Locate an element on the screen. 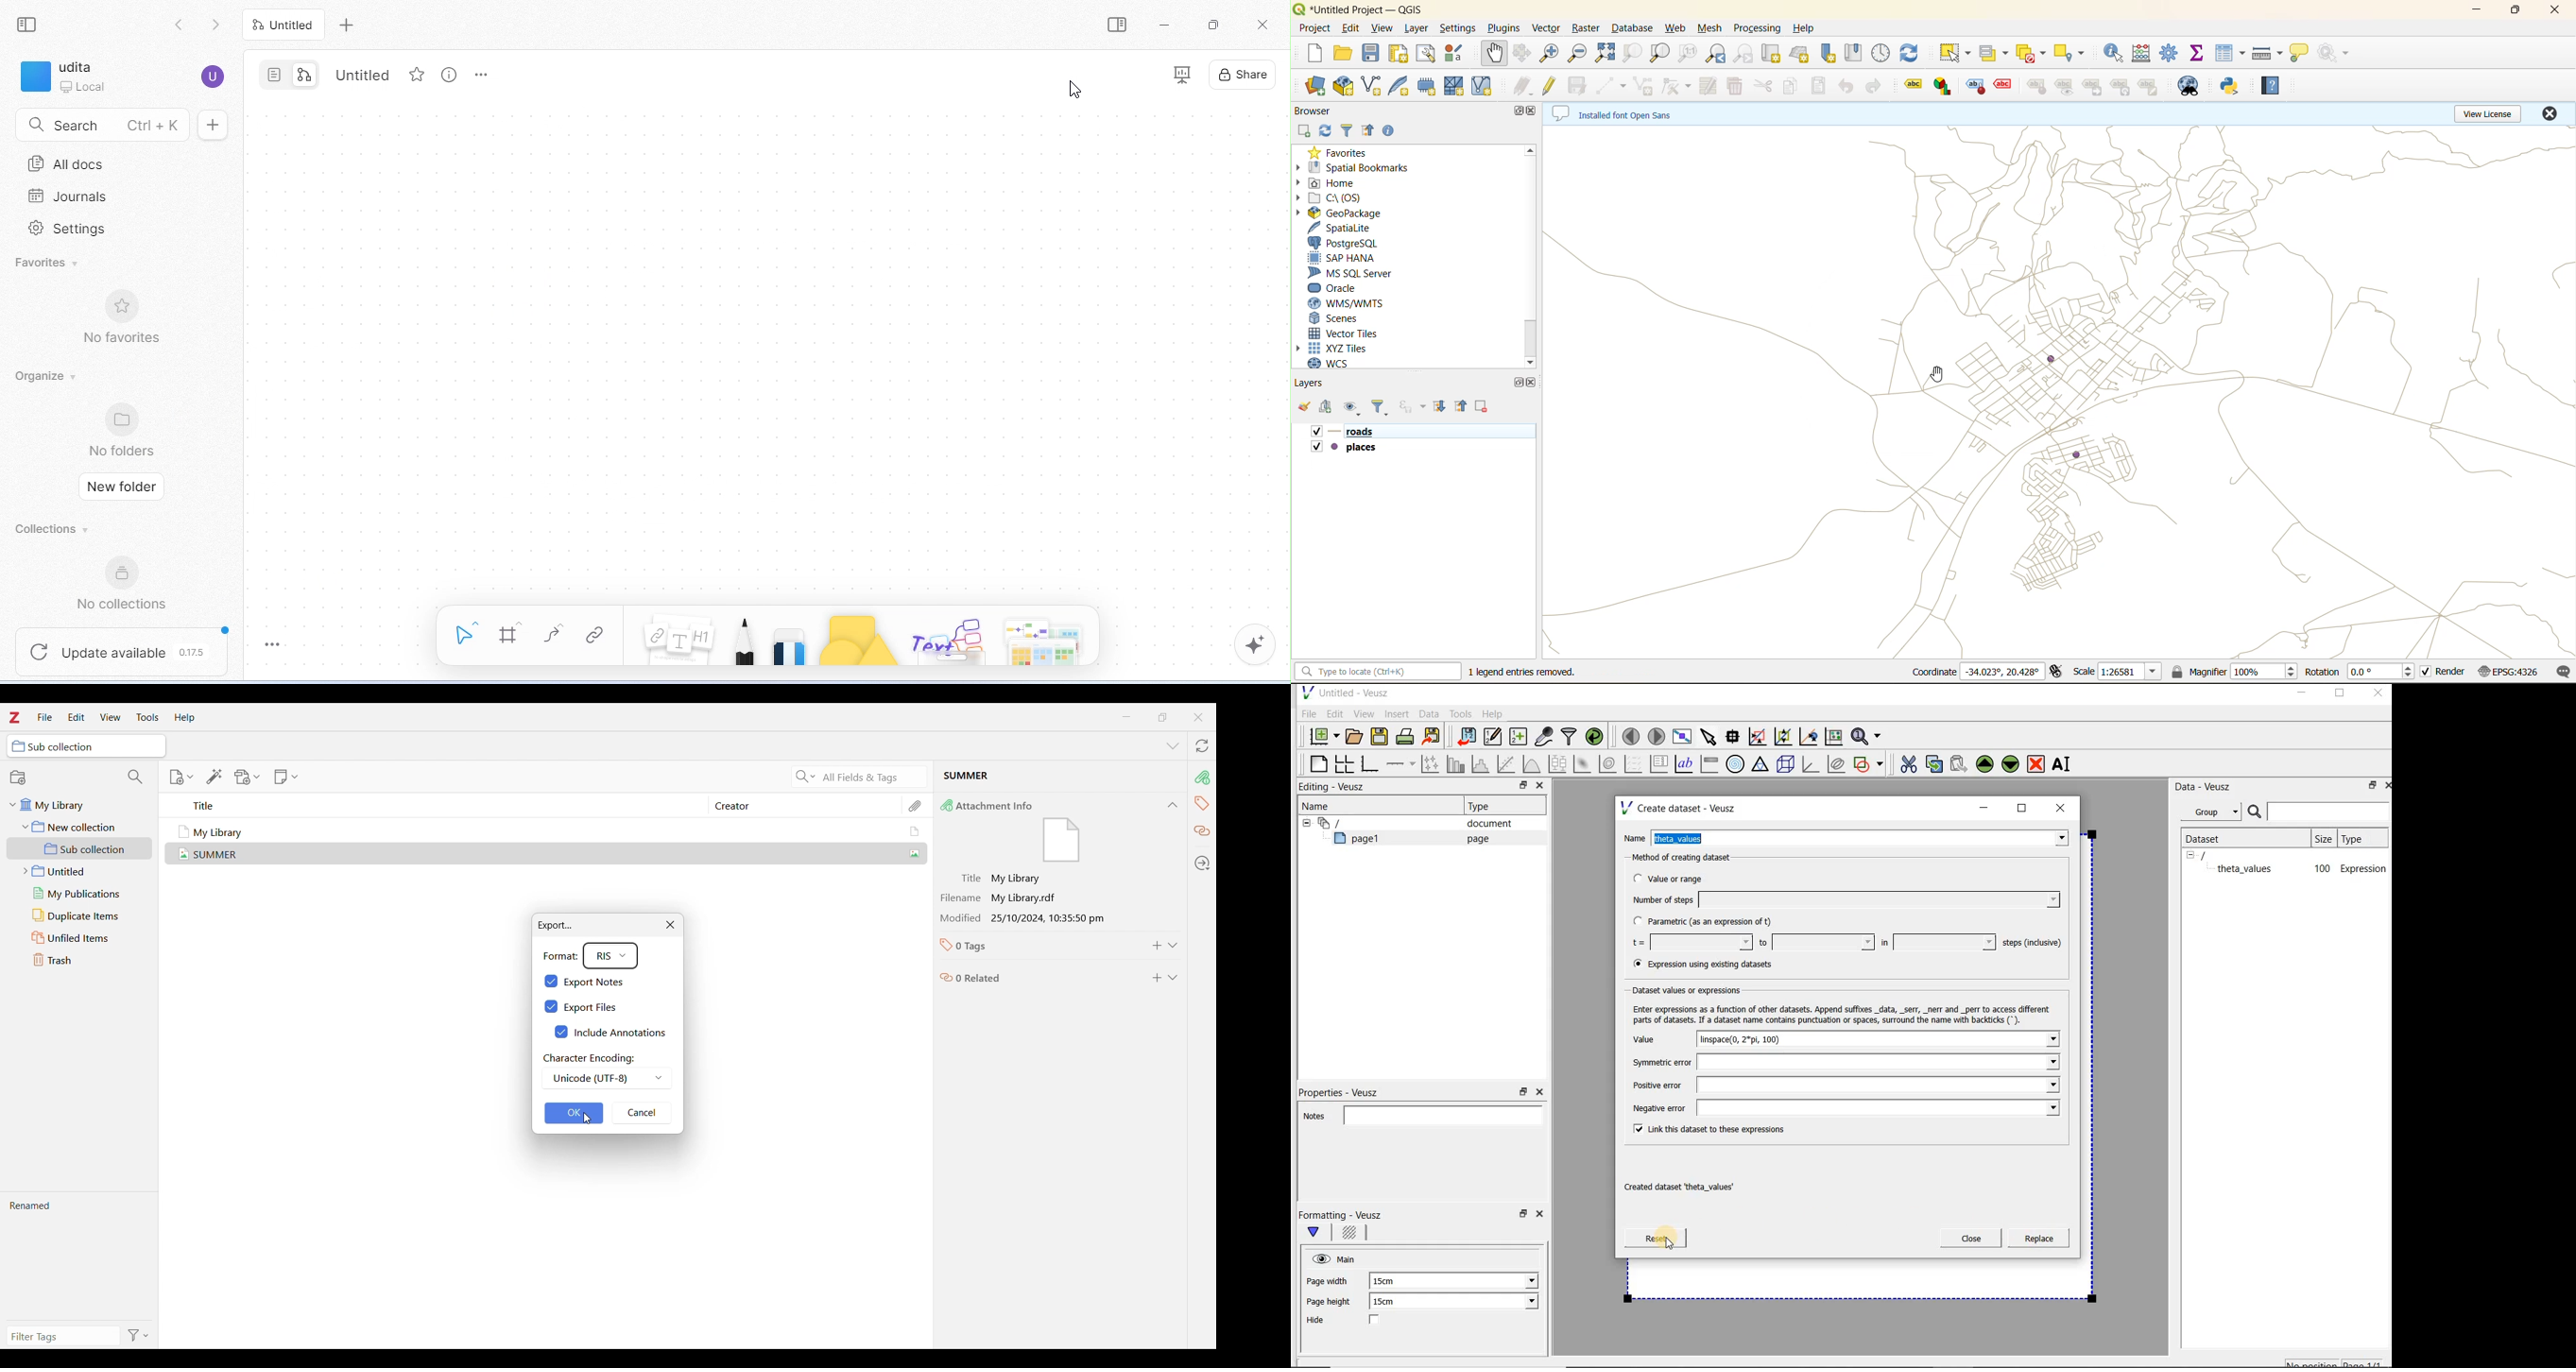 Image resolution: width=2576 pixels, height=1372 pixels. Type filter tag is located at coordinates (61, 1336).